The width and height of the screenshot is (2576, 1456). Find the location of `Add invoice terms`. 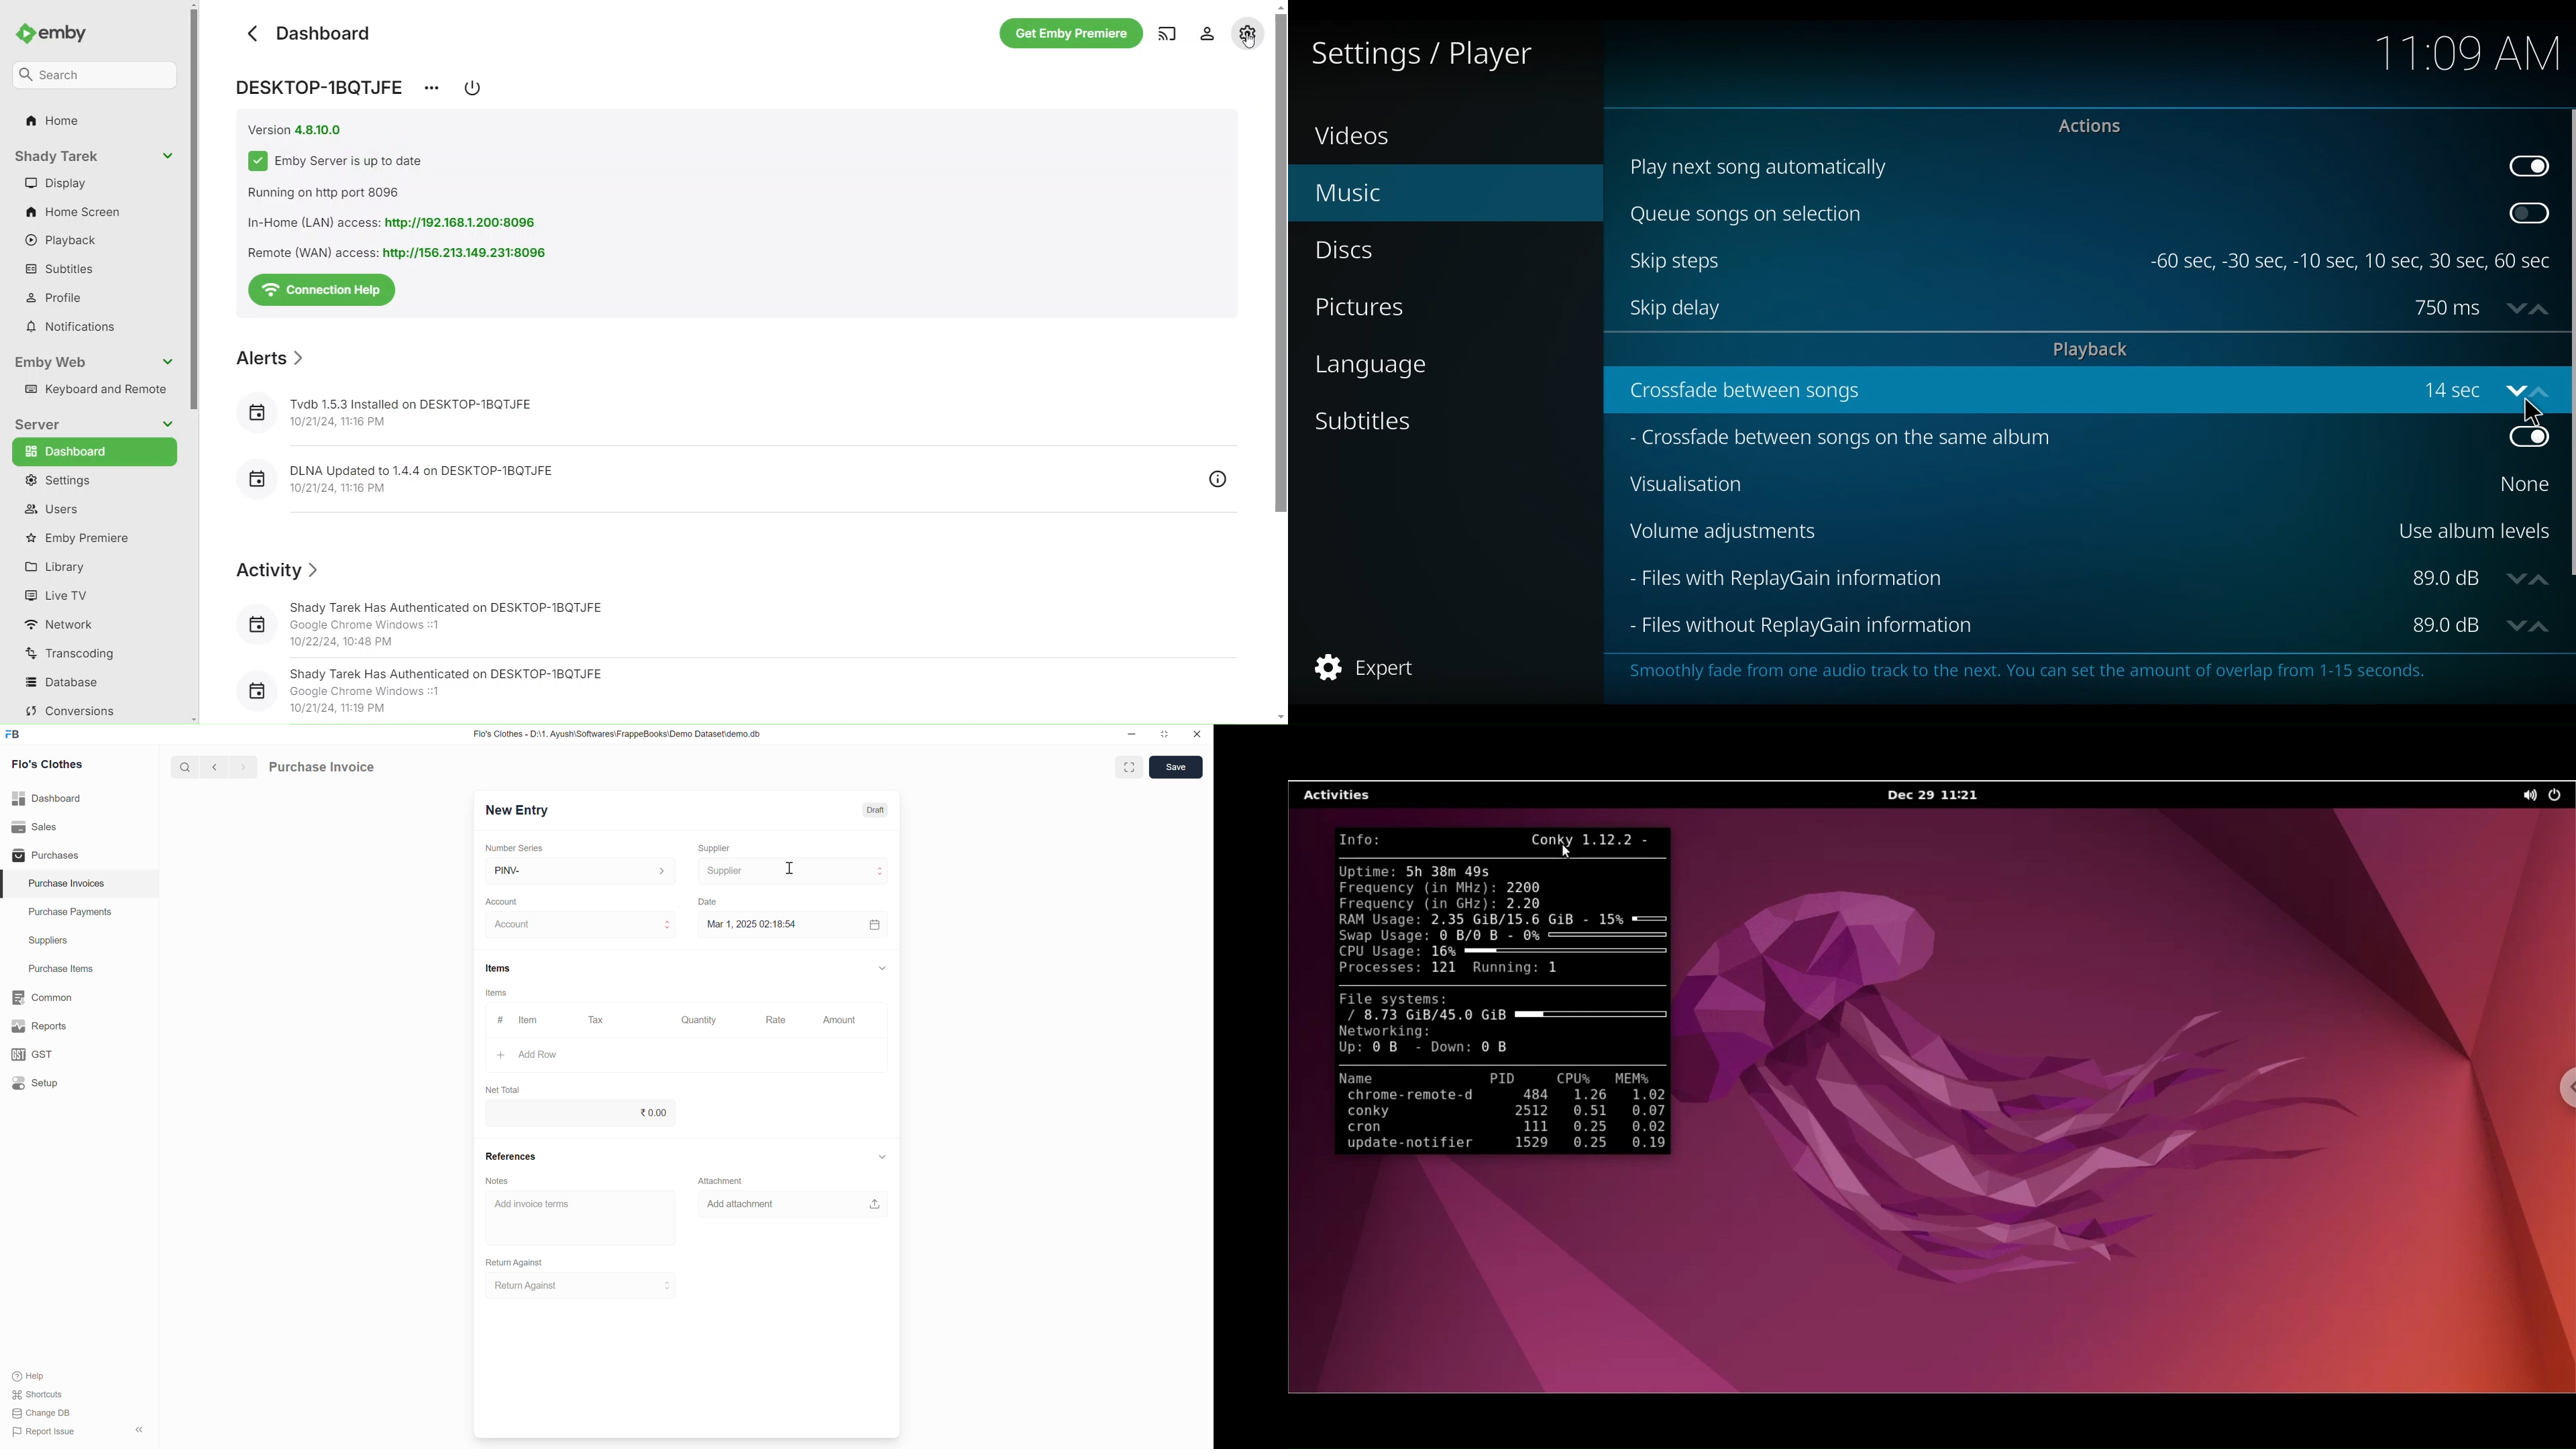

Add invoice terms is located at coordinates (582, 1217).